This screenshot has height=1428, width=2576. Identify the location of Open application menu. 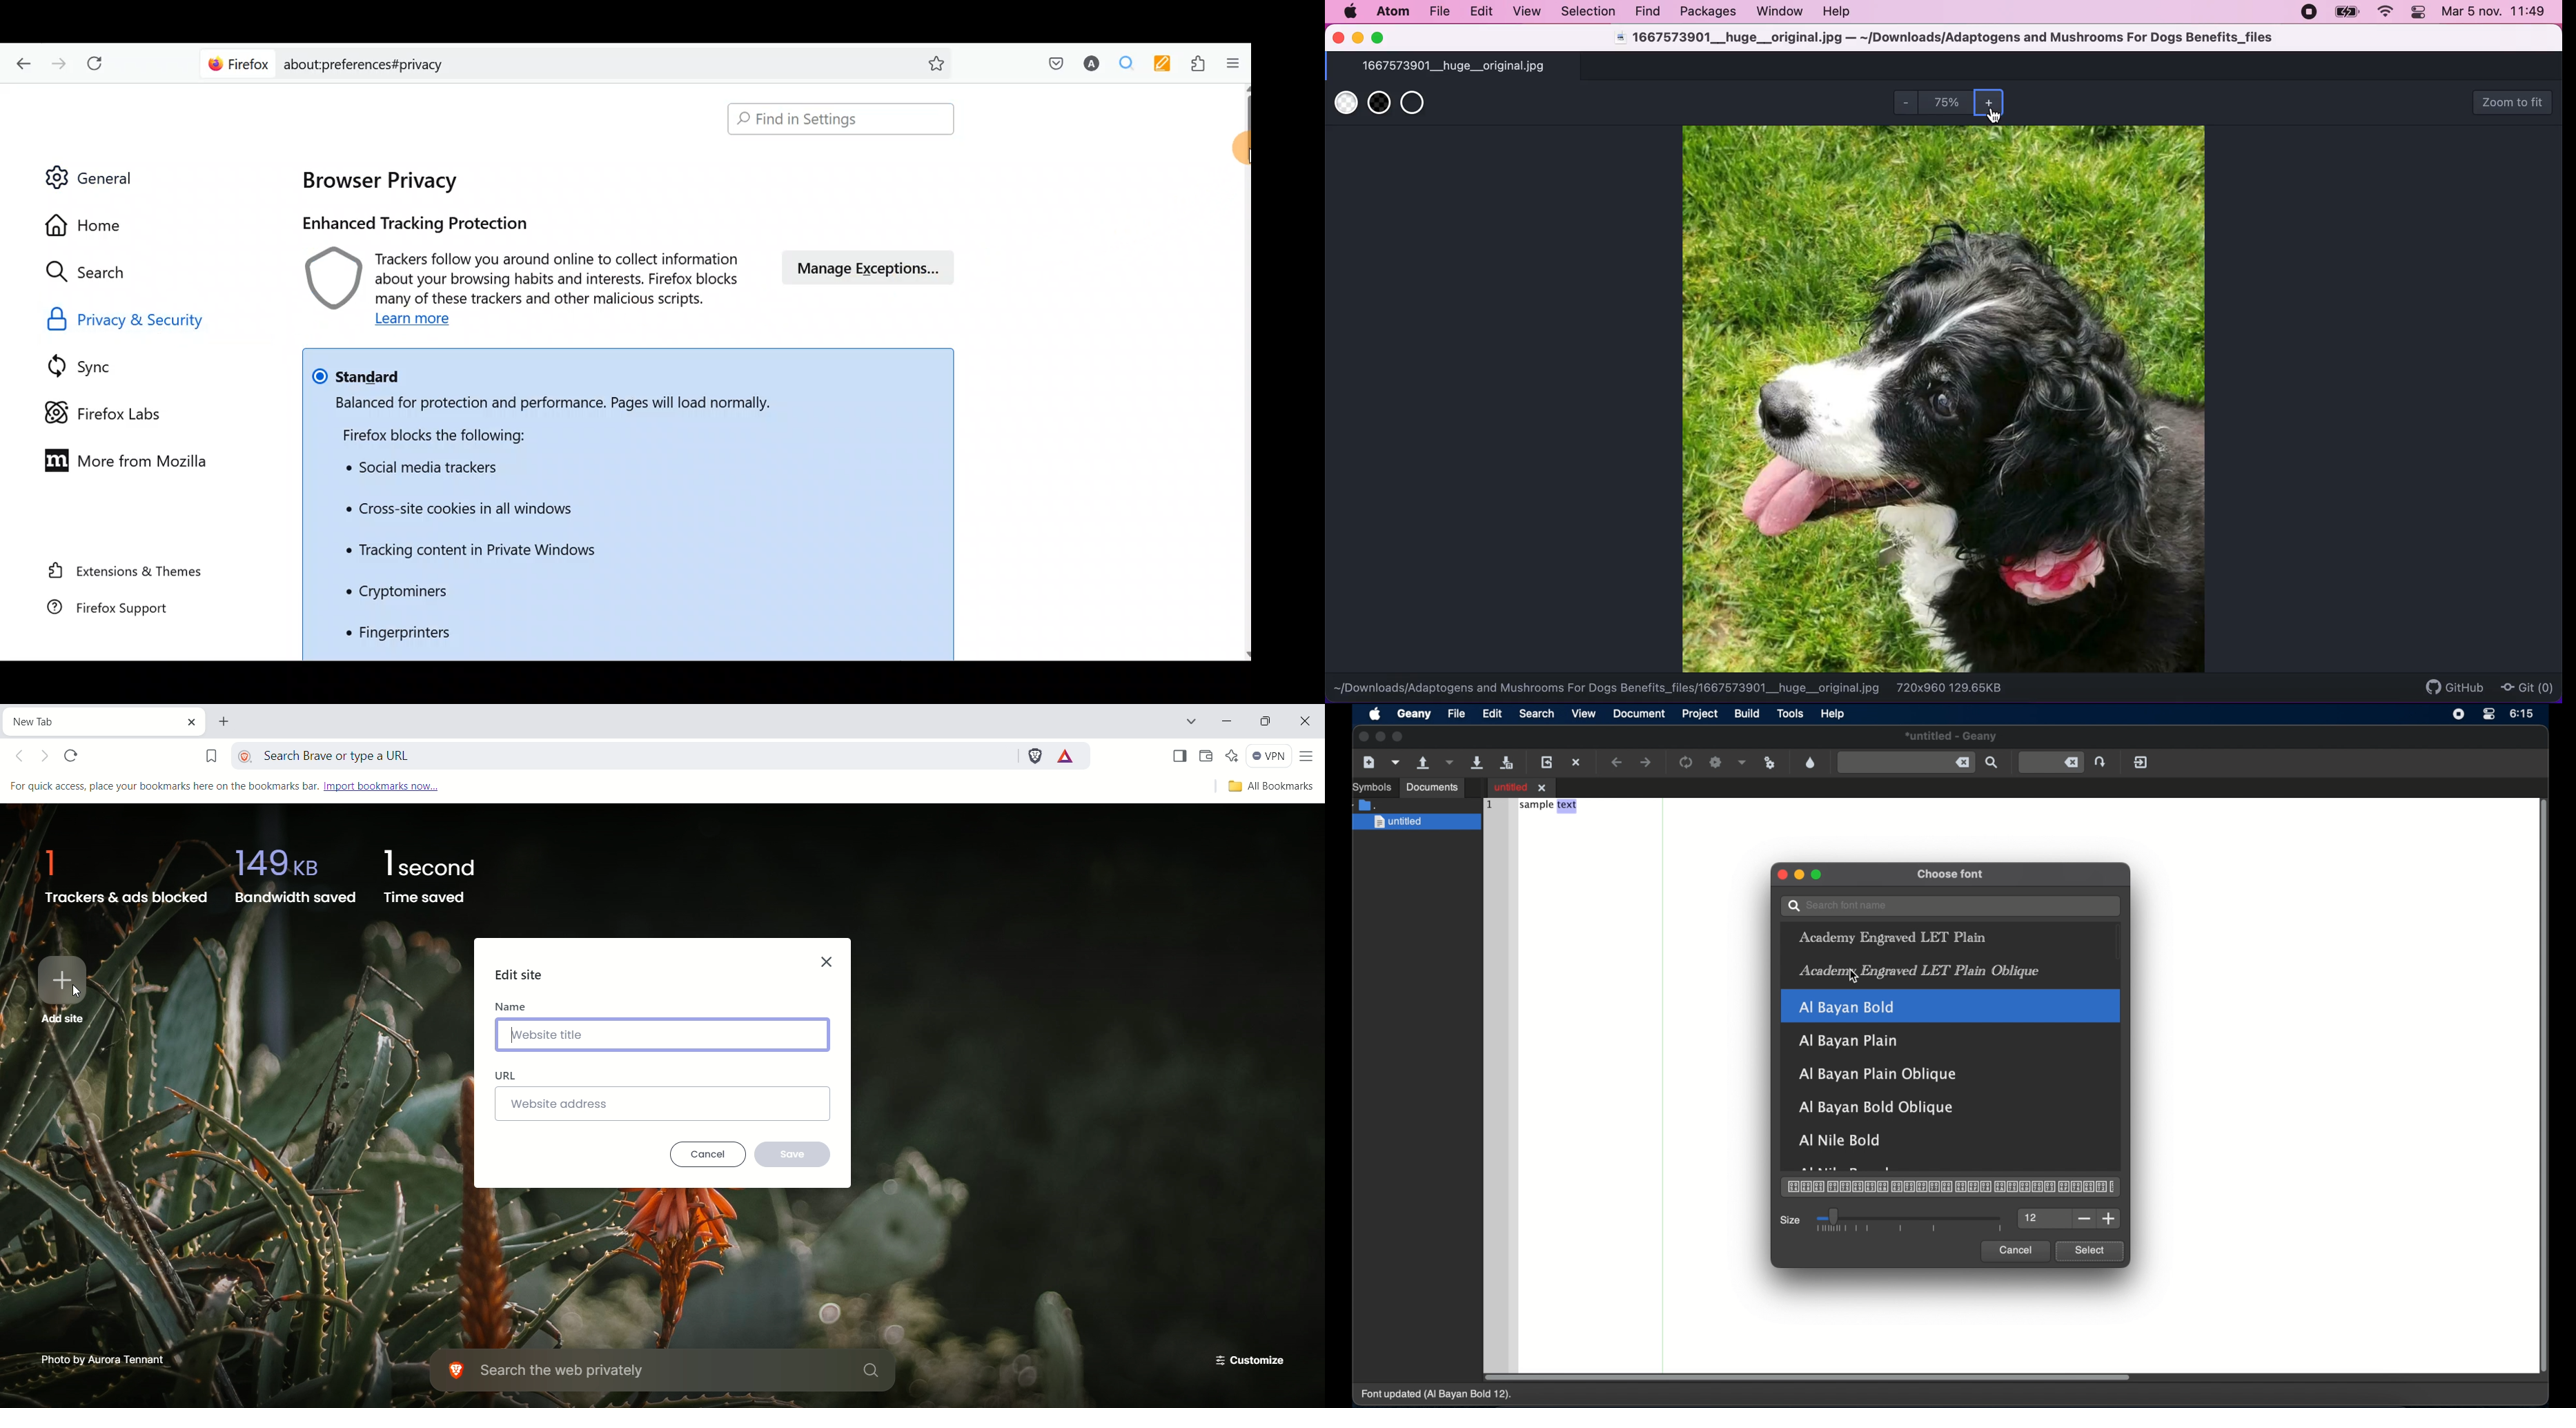
(1232, 65).